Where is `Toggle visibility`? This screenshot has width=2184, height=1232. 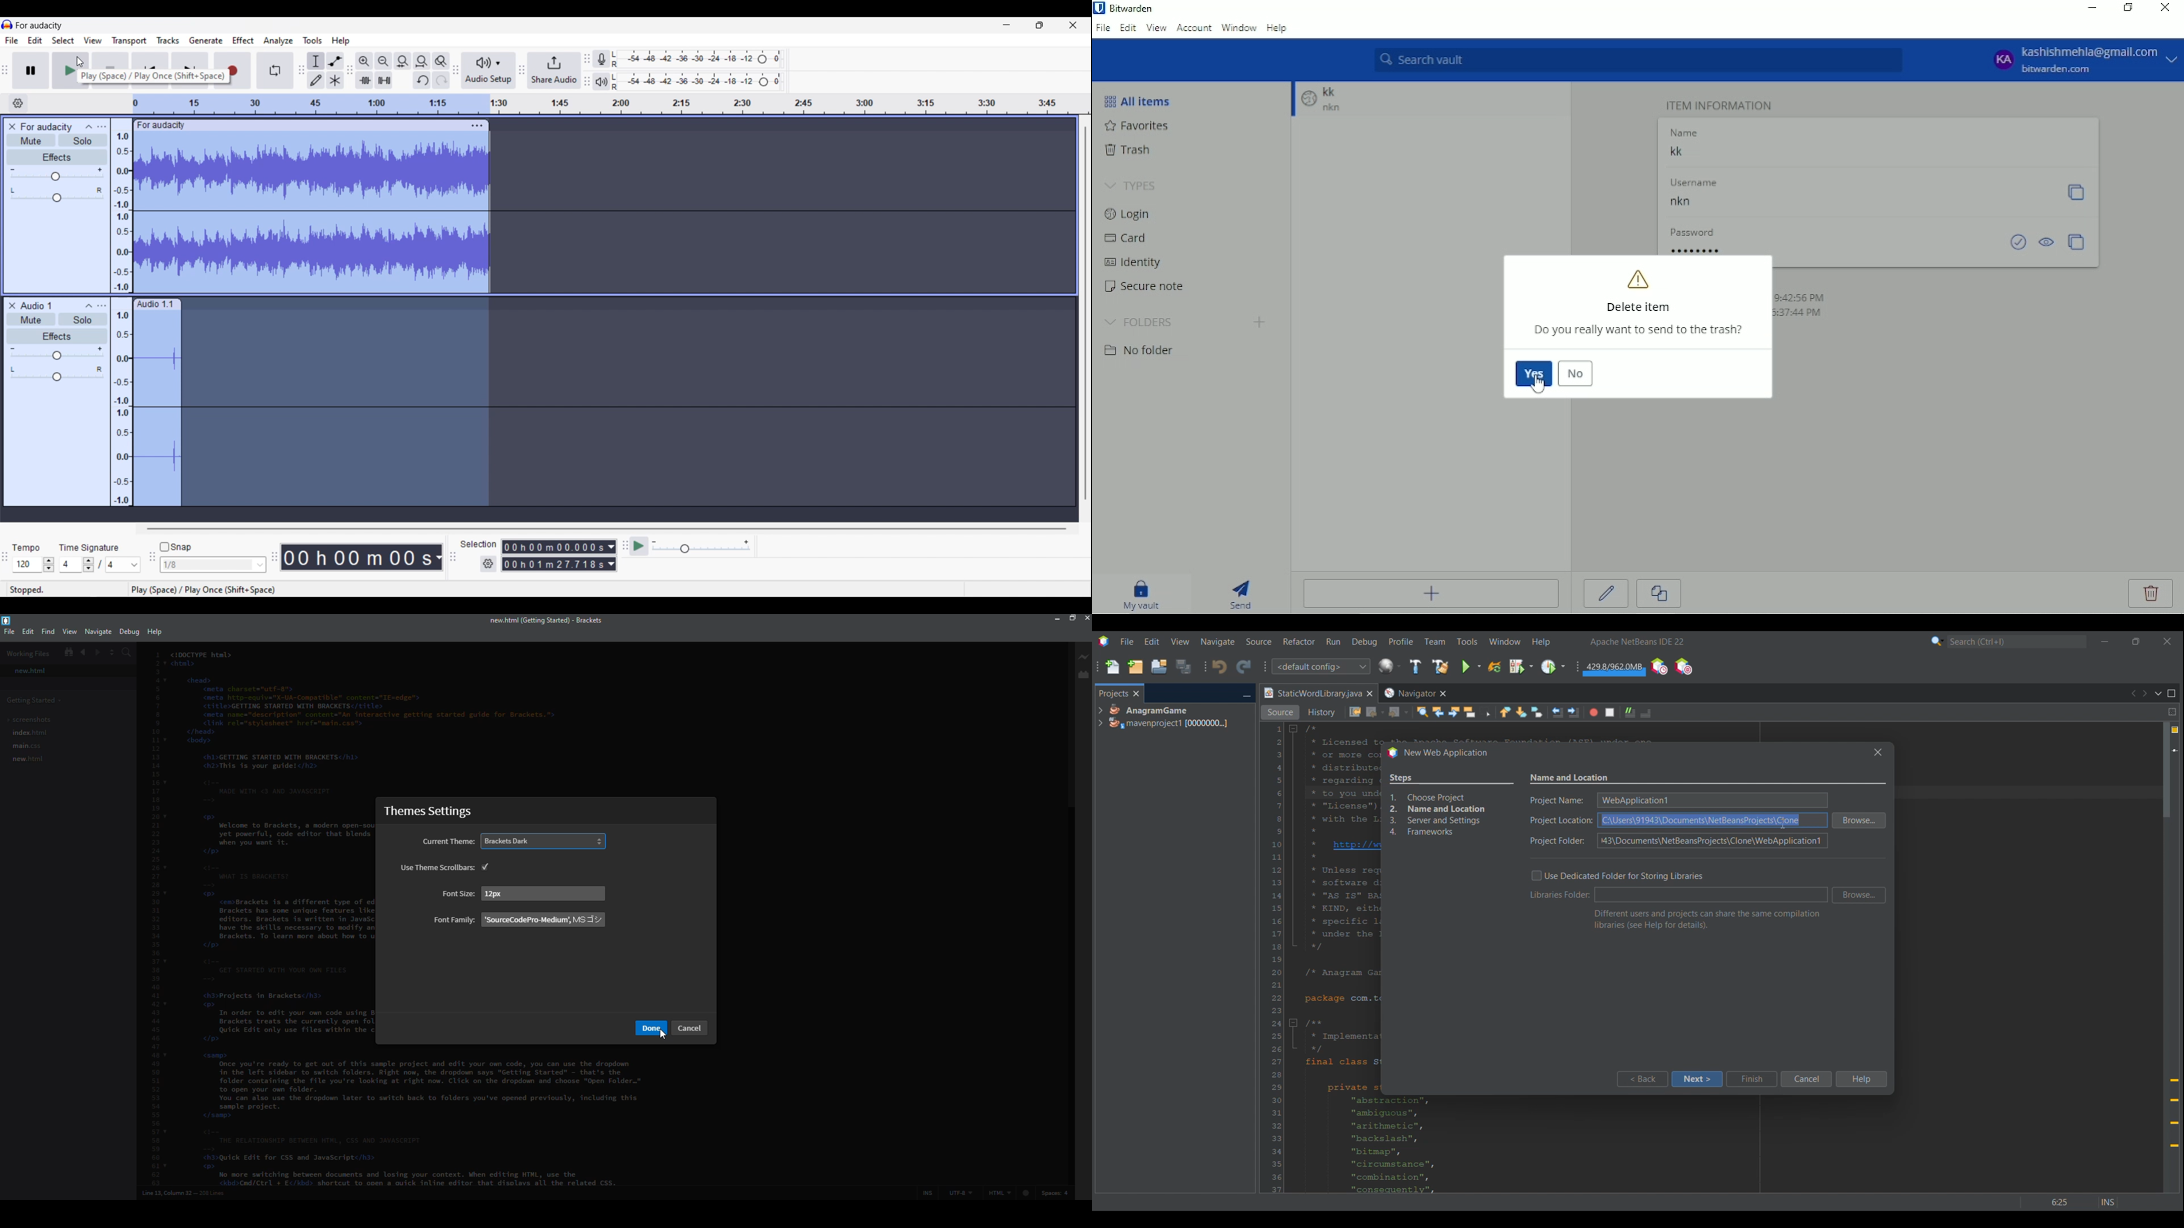
Toggle visibility is located at coordinates (2048, 242).